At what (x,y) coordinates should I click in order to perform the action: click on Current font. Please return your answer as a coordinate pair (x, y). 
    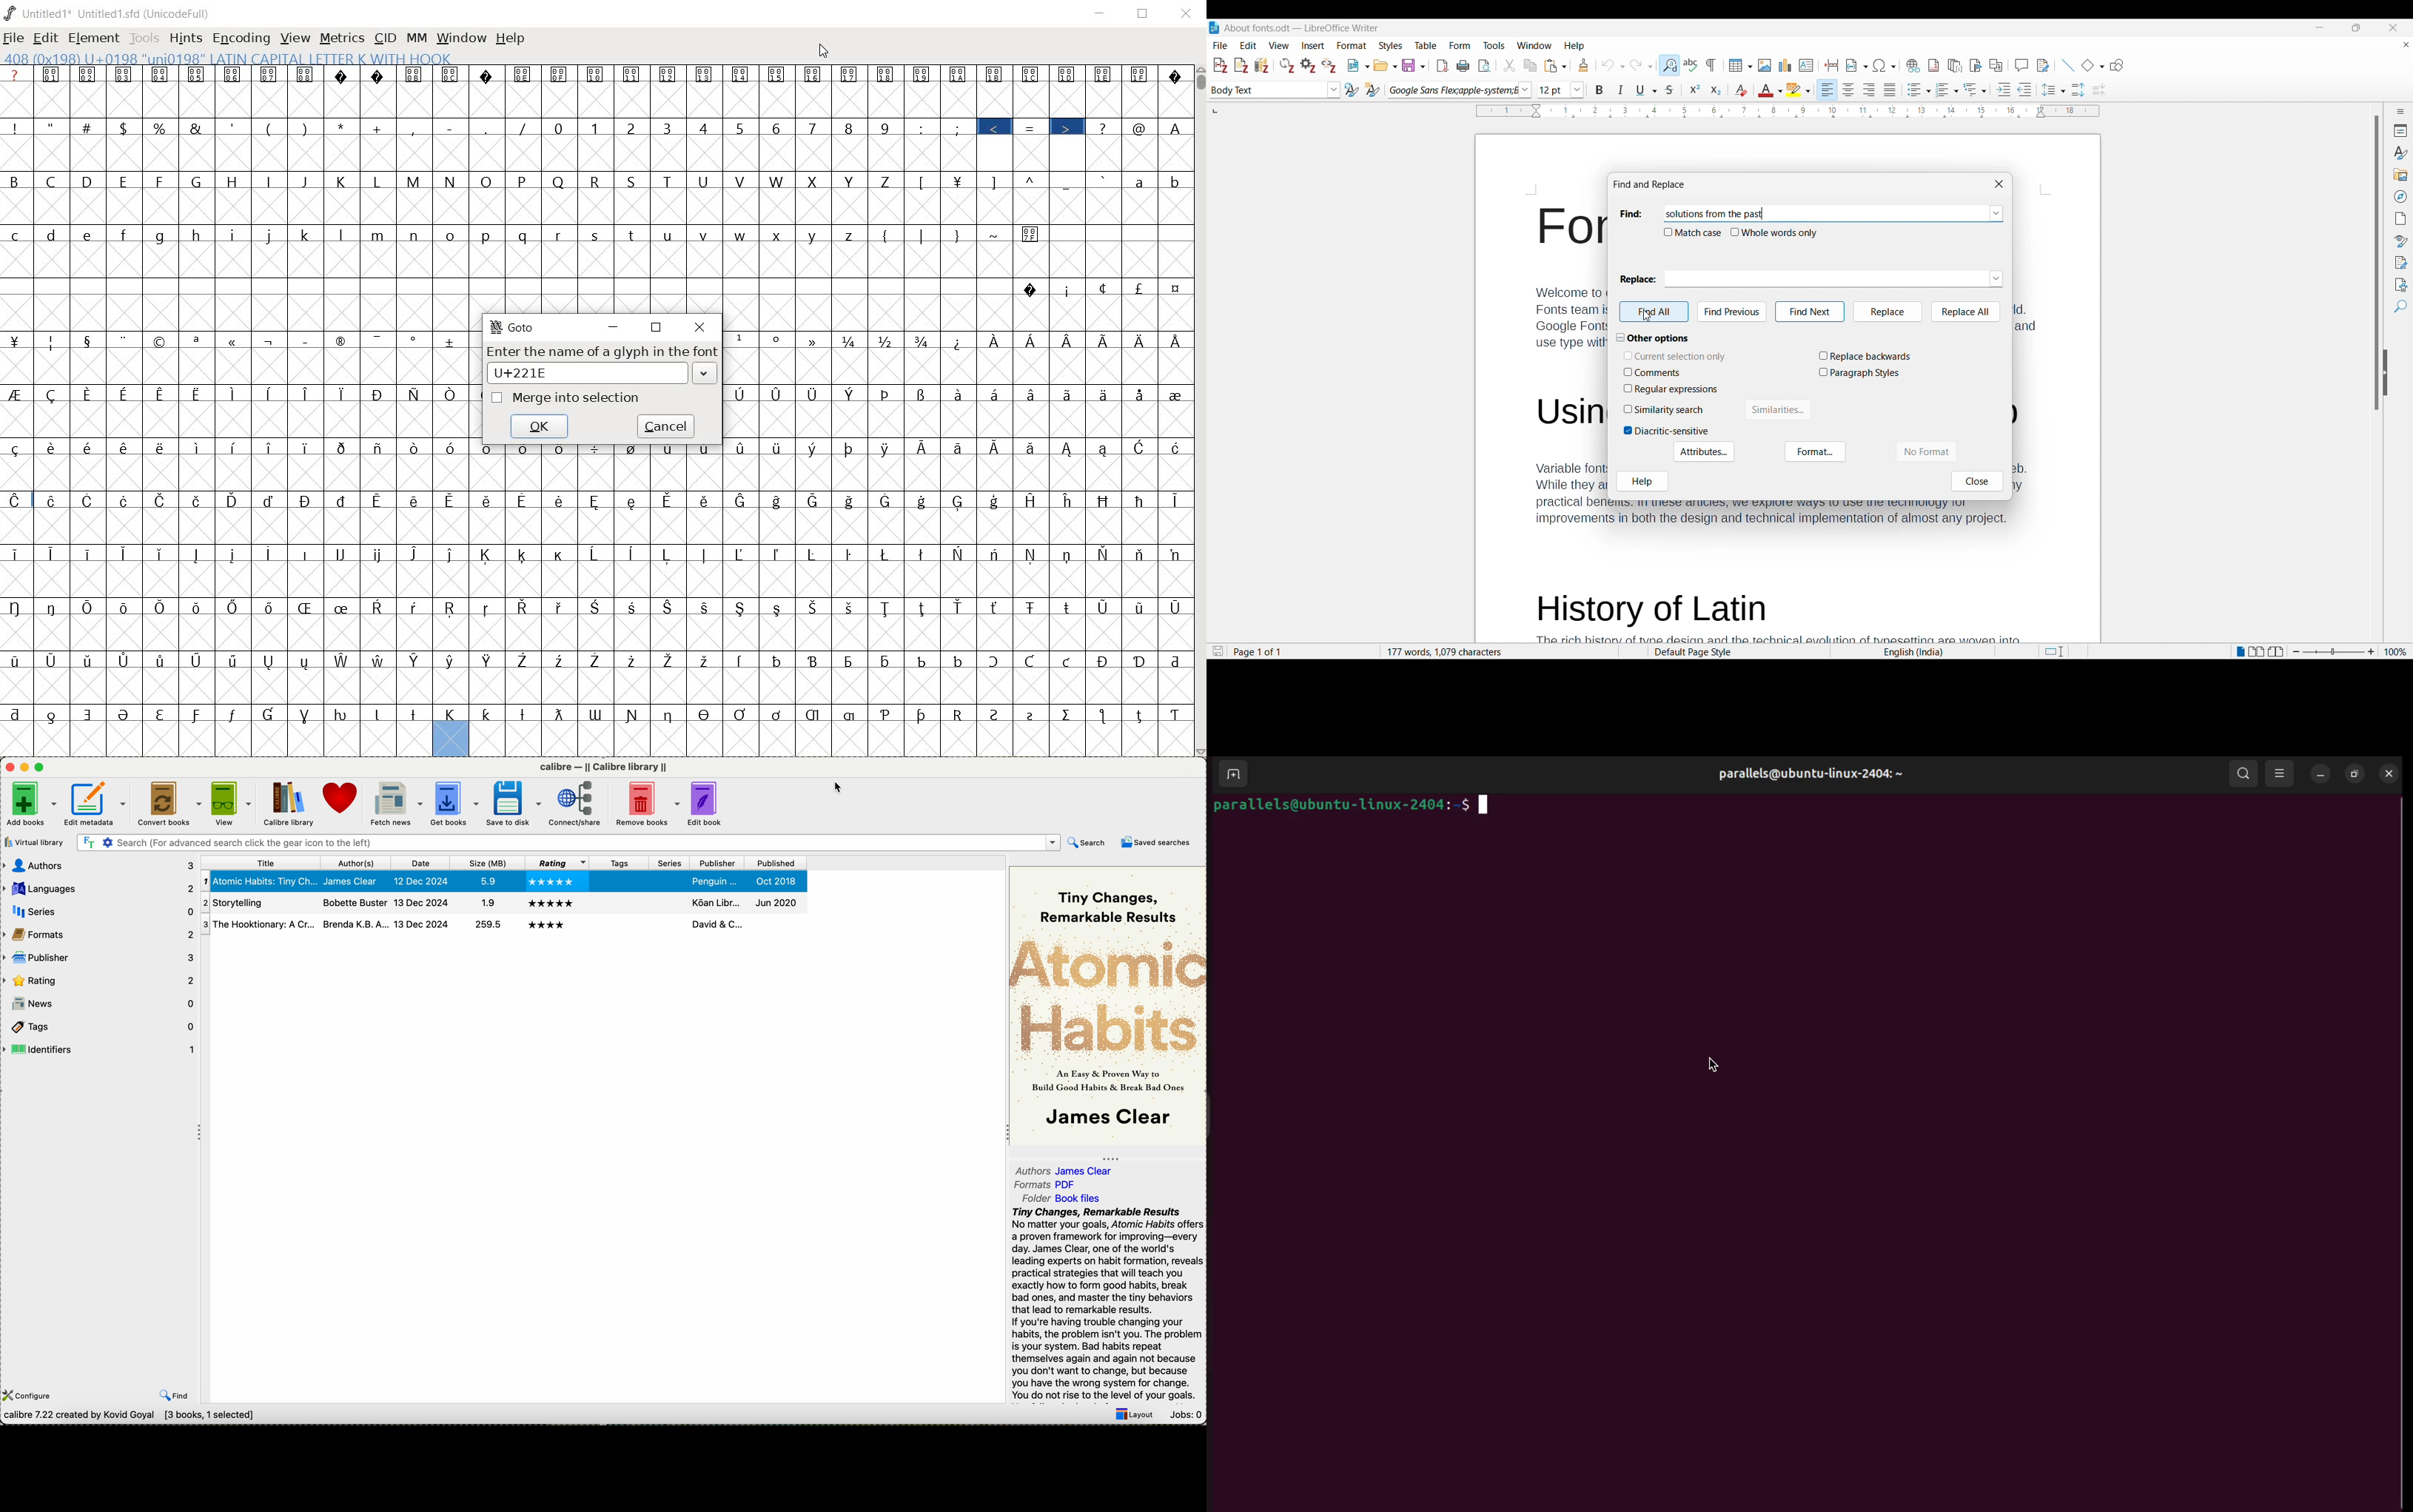
    Looking at the image, I should click on (1453, 90).